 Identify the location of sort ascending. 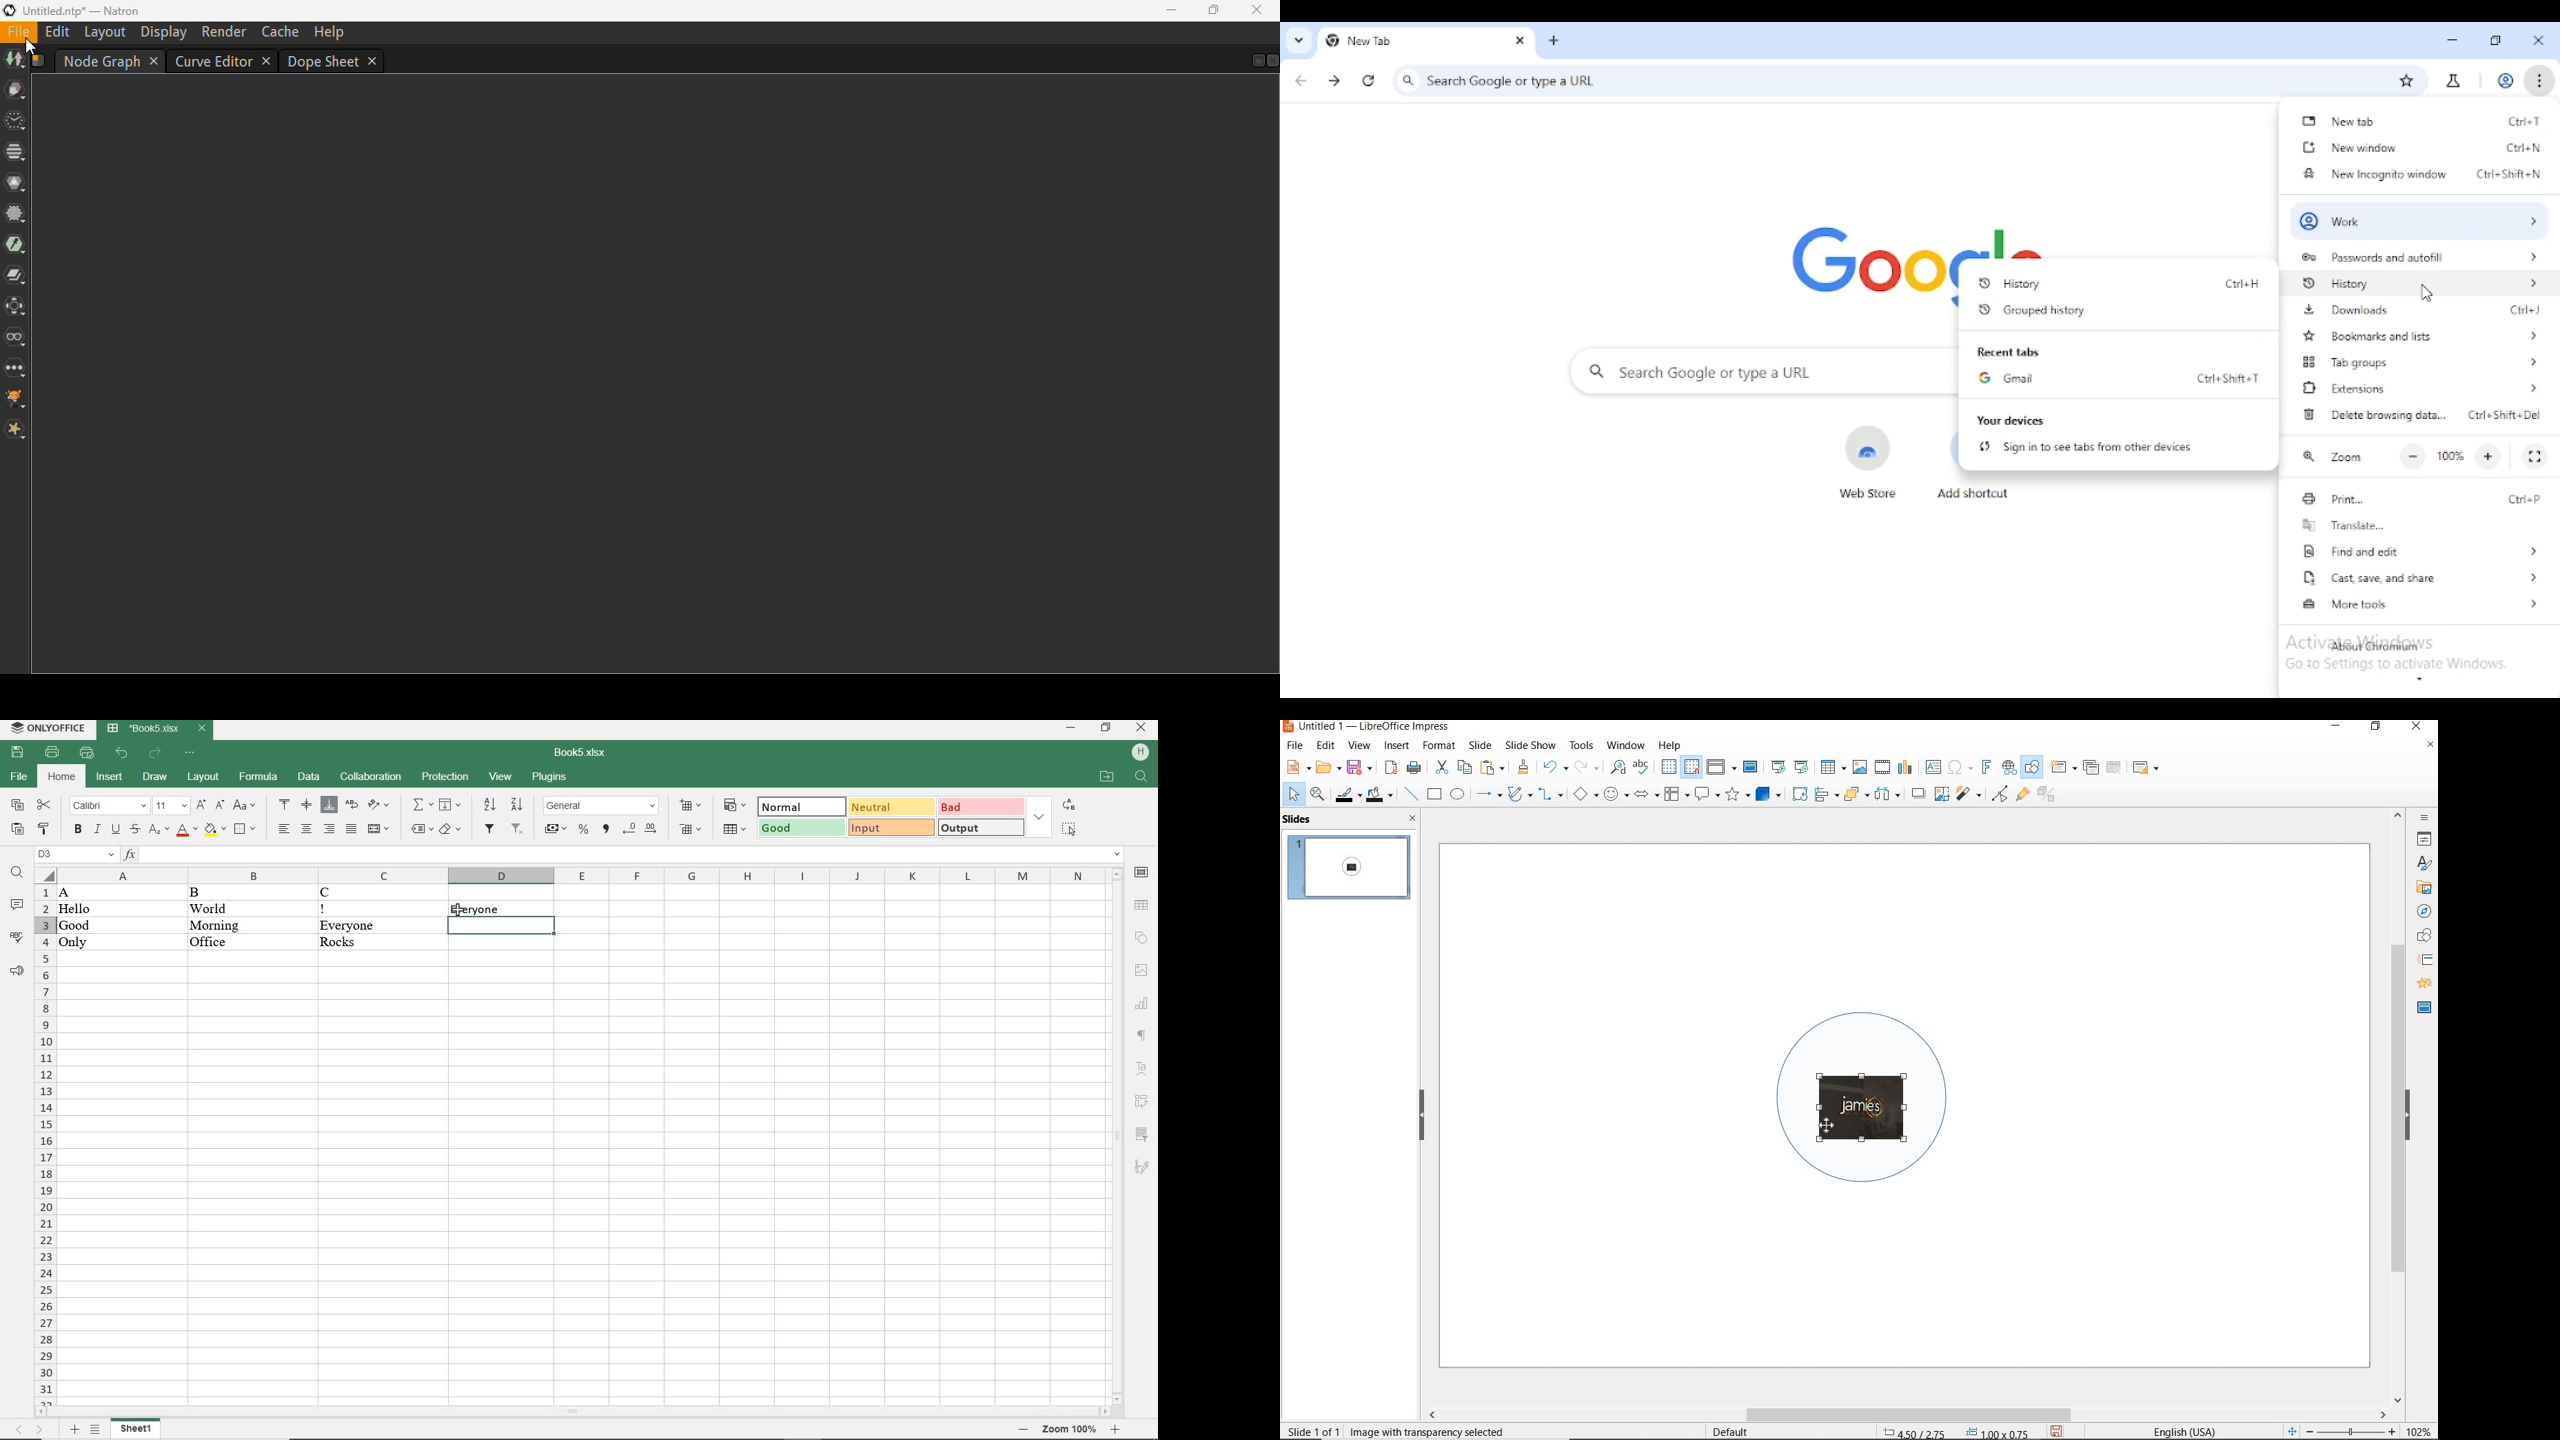
(489, 806).